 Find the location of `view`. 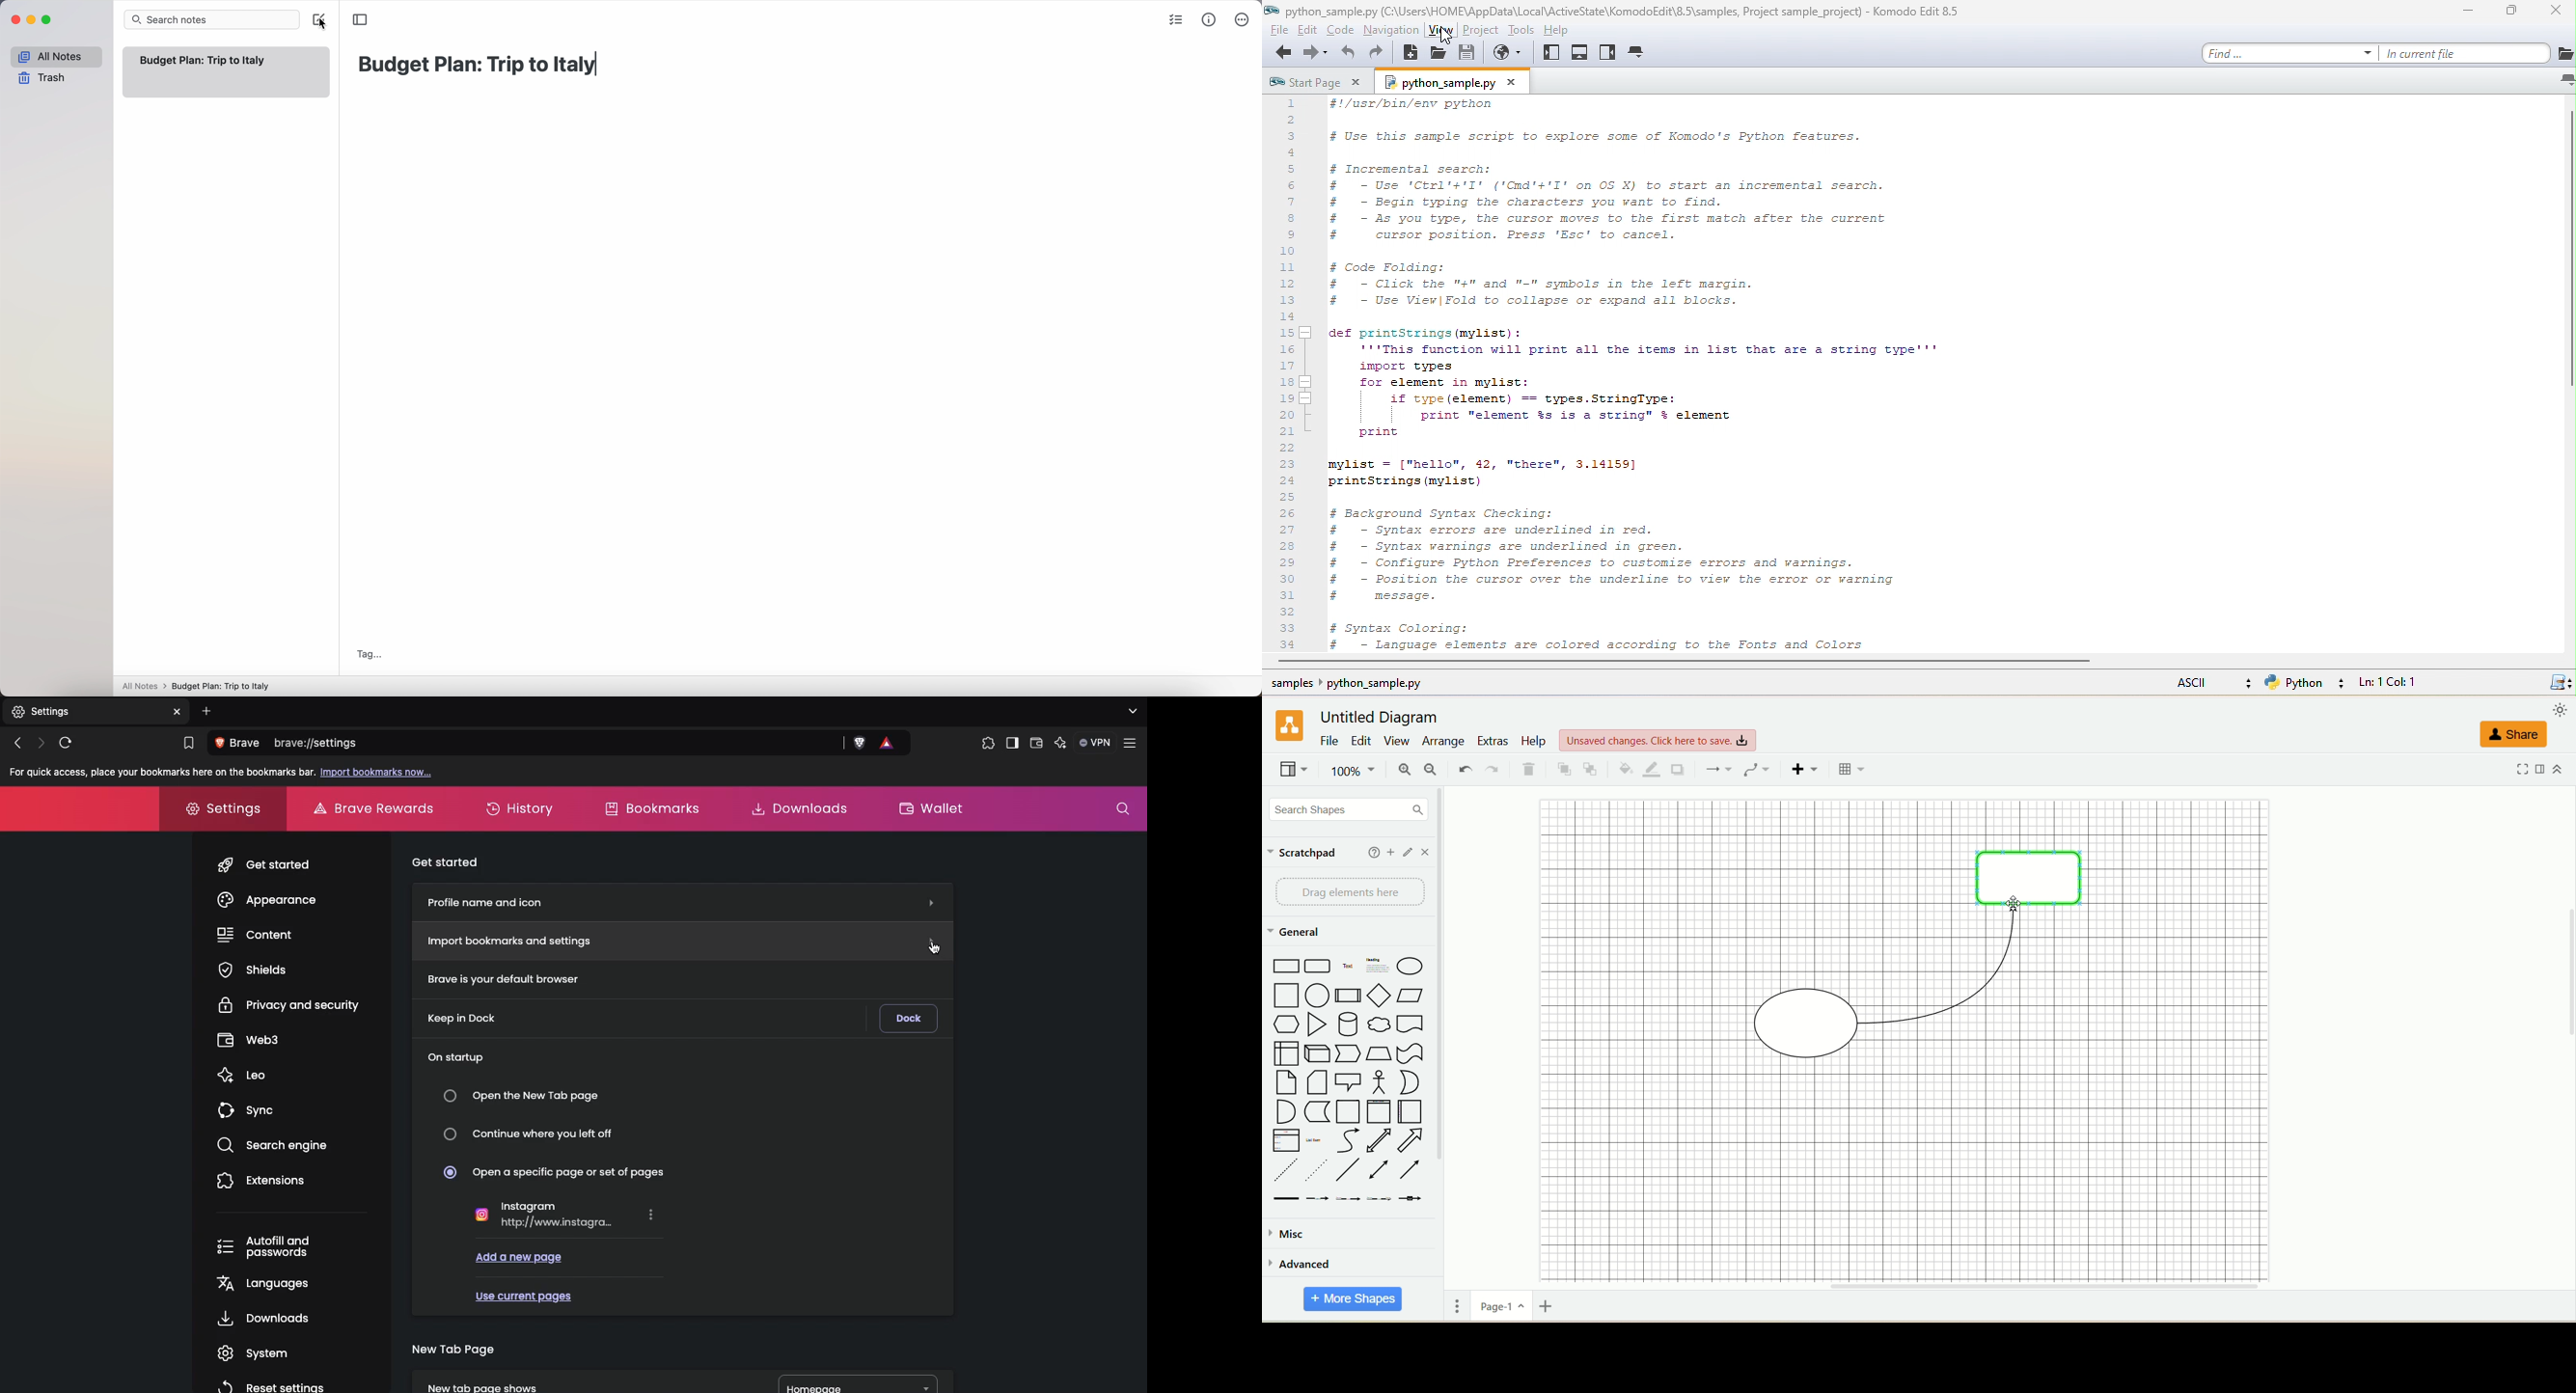

view is located at coordinates (1294, 771).